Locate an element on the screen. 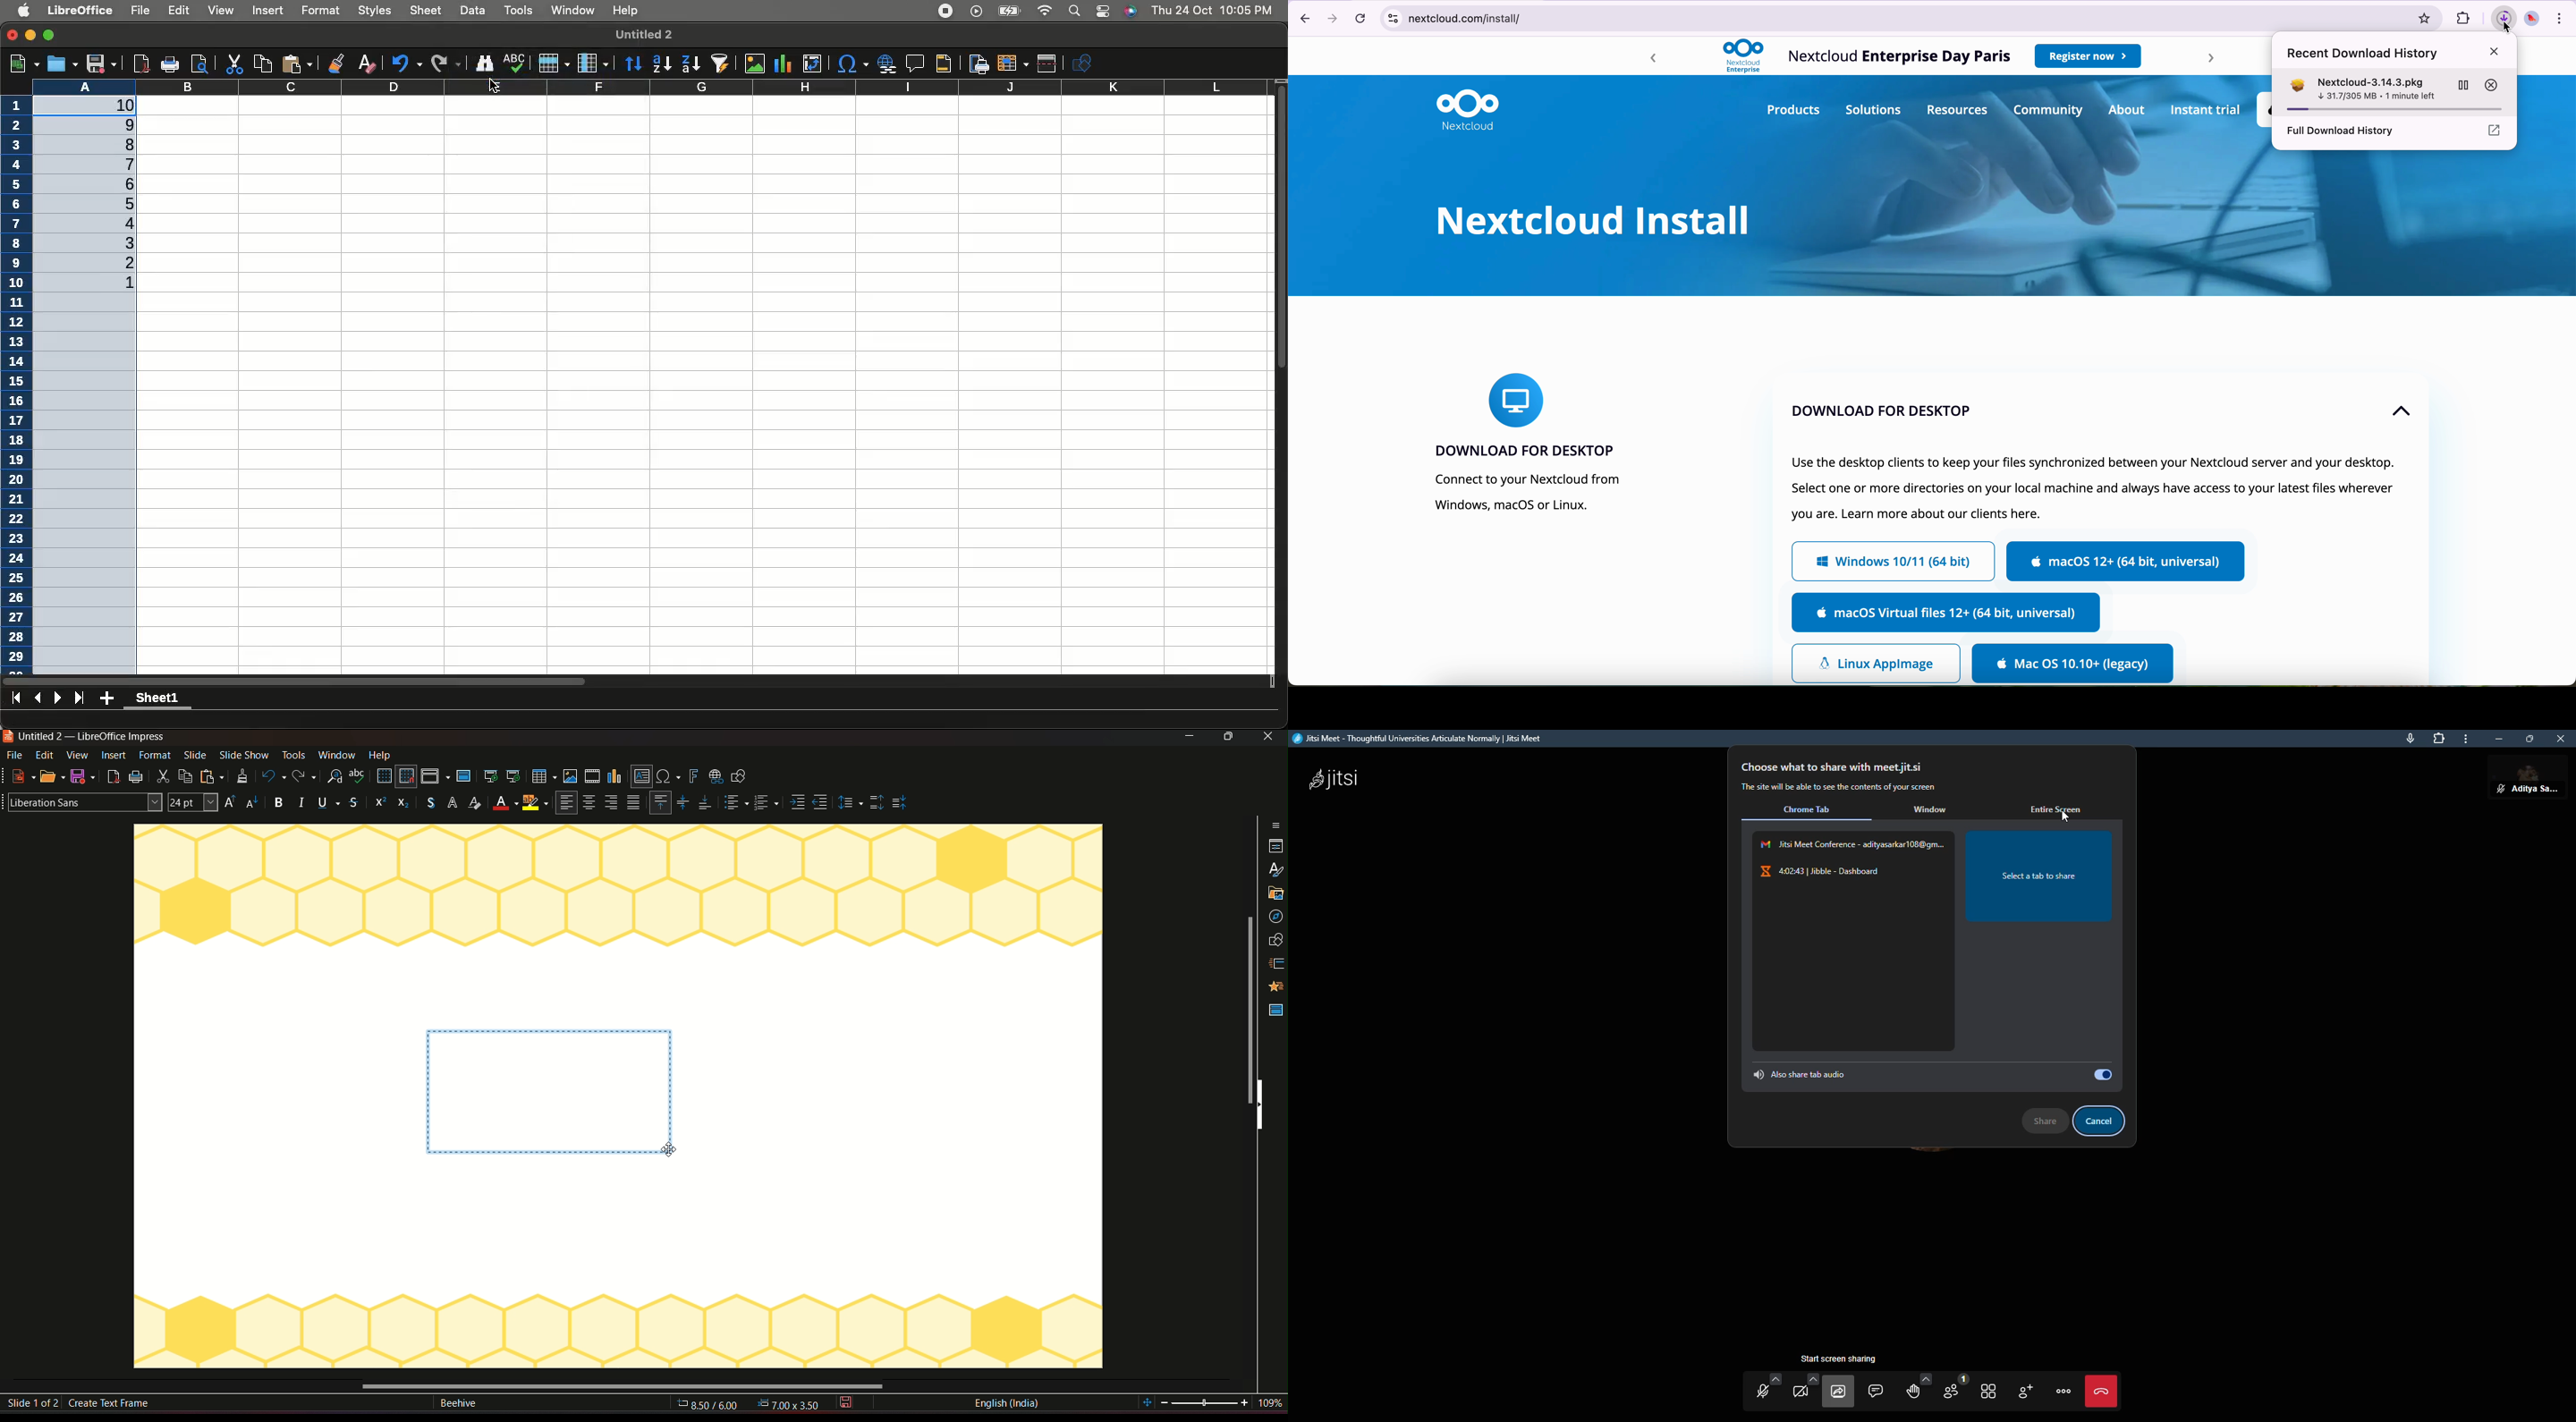 This screenshot has height=1428, width=2576. show draw functions is located at coordinates (743, 777).